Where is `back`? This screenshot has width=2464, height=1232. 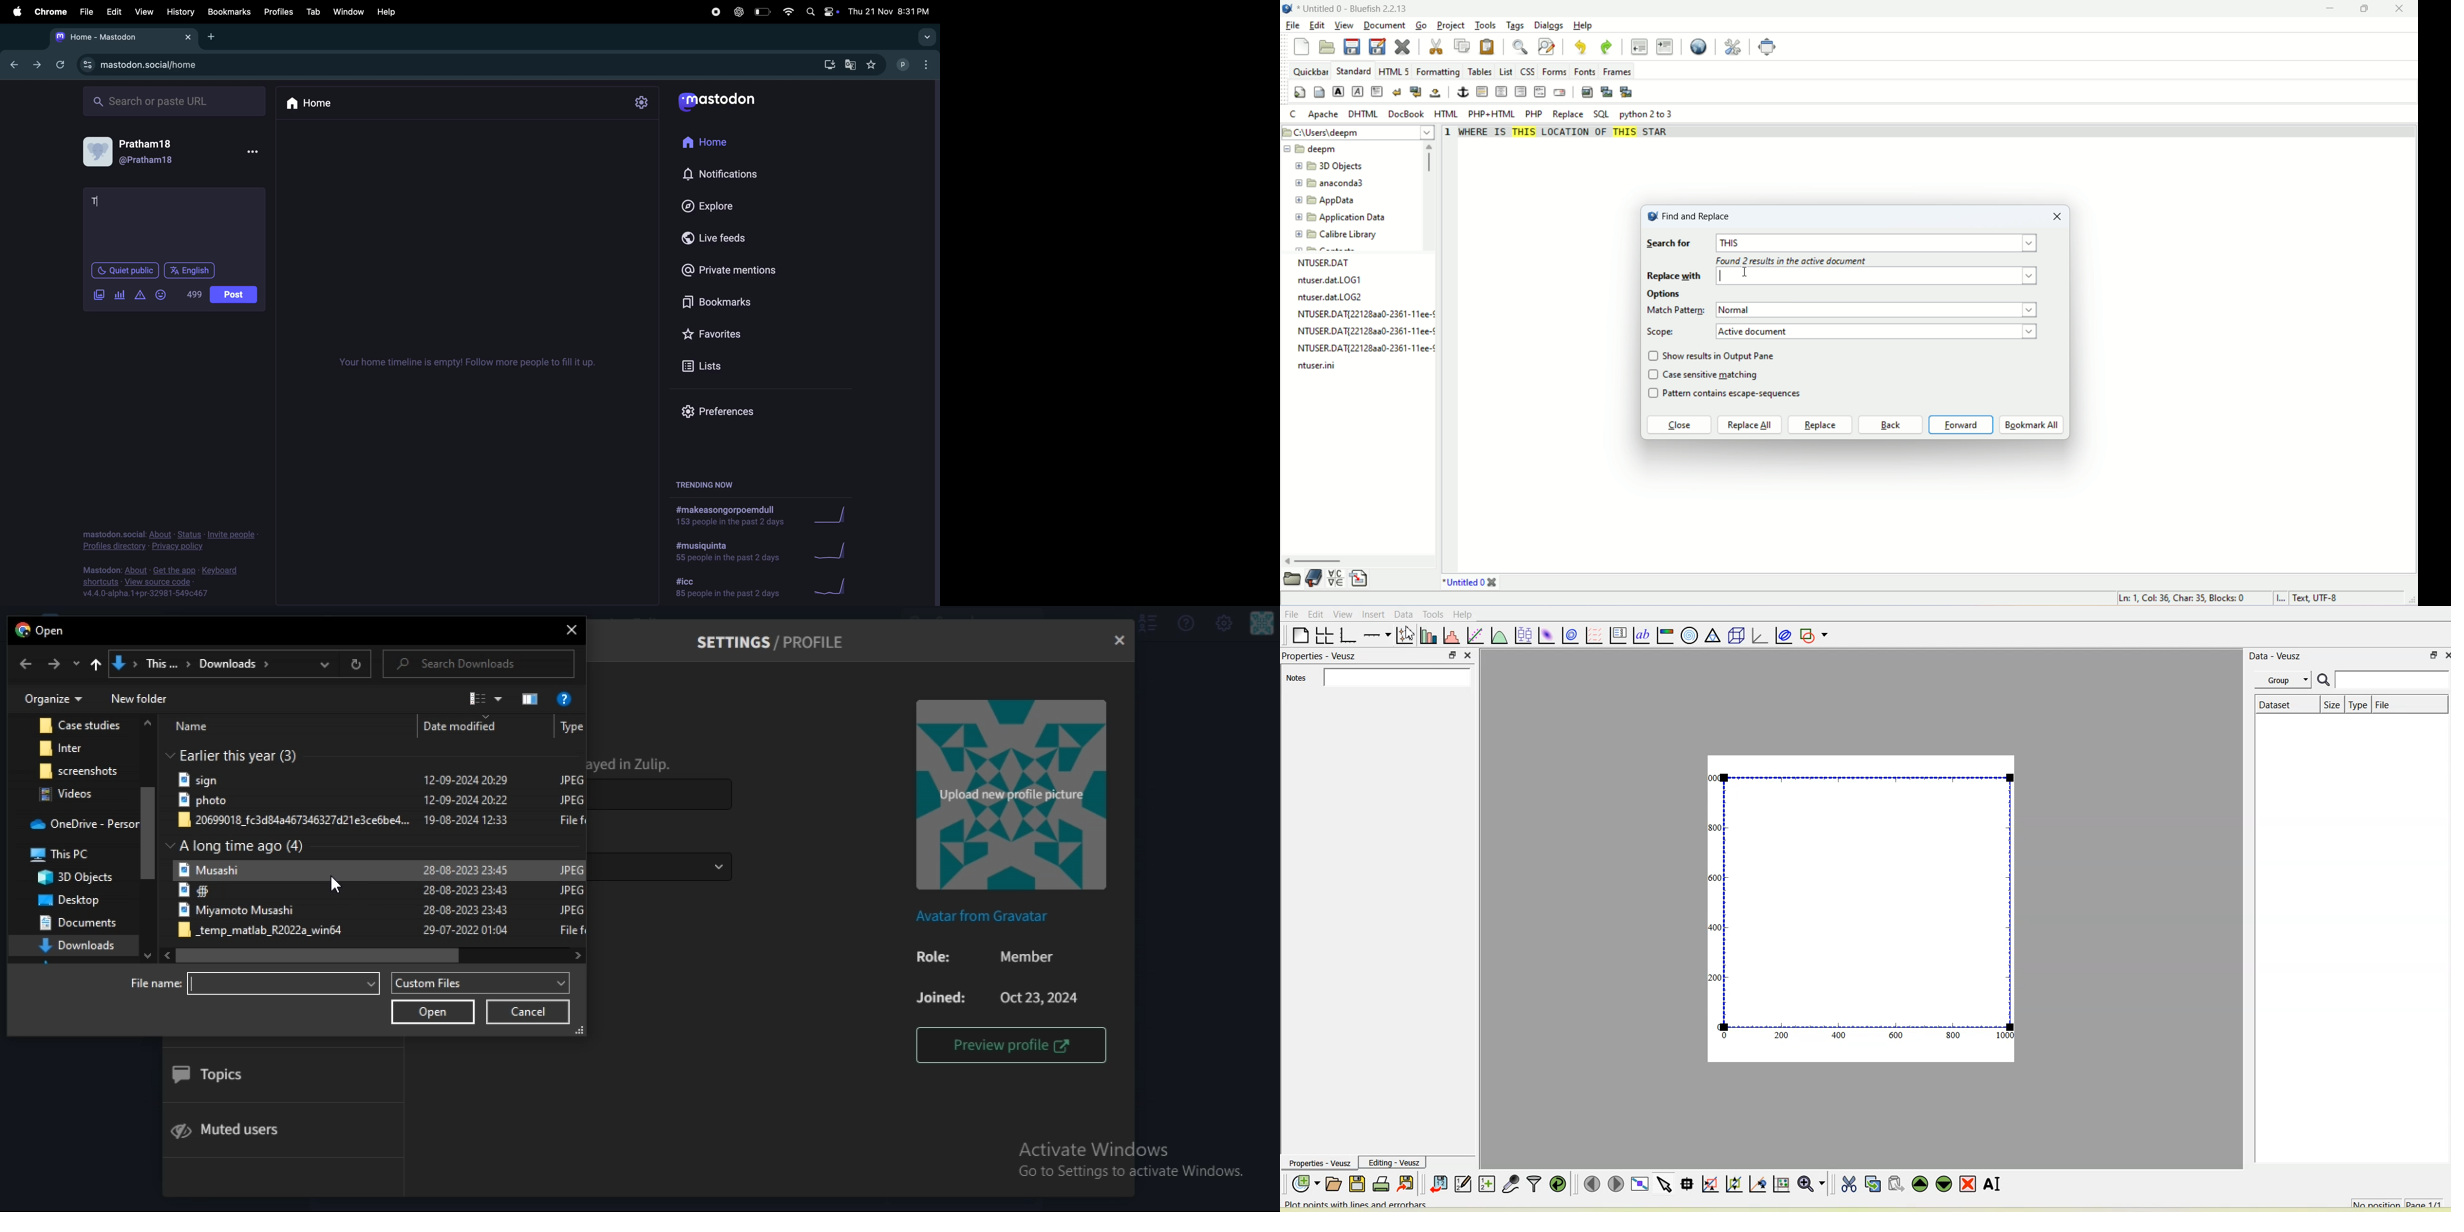
back is located at coordinates (25, 664).